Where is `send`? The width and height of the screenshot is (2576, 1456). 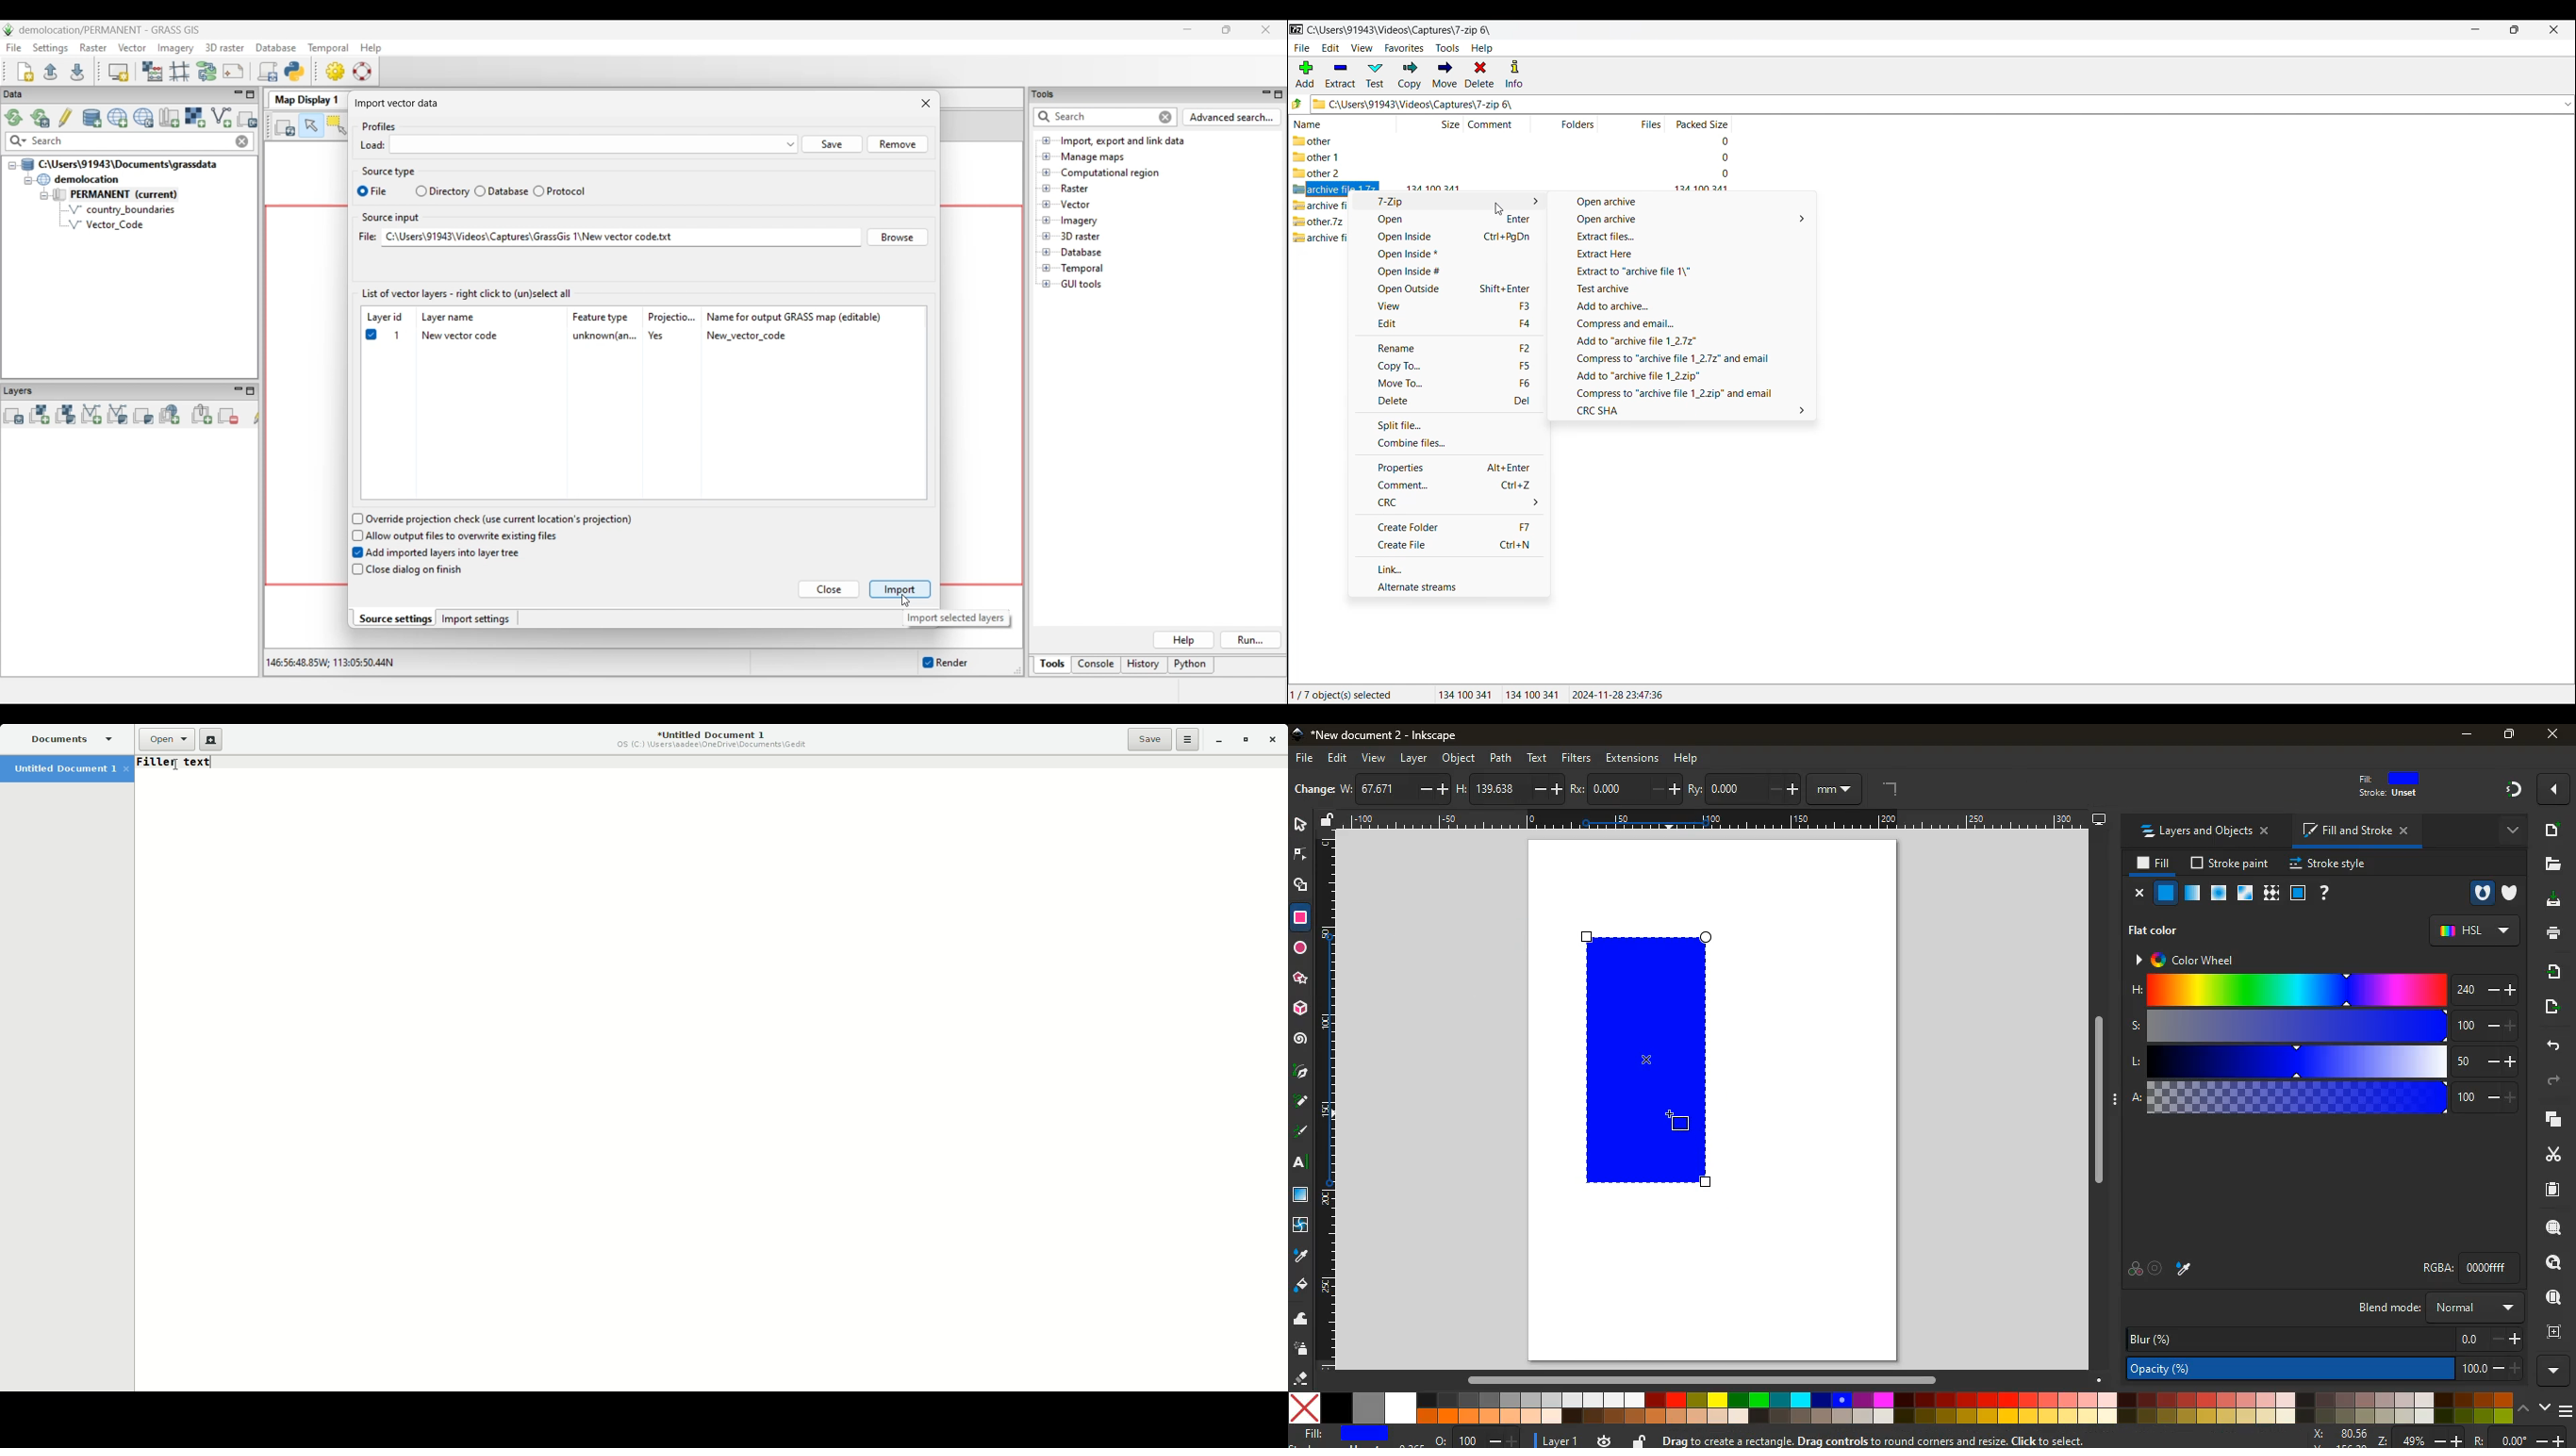
send is located at coordinates (2548, 1008).